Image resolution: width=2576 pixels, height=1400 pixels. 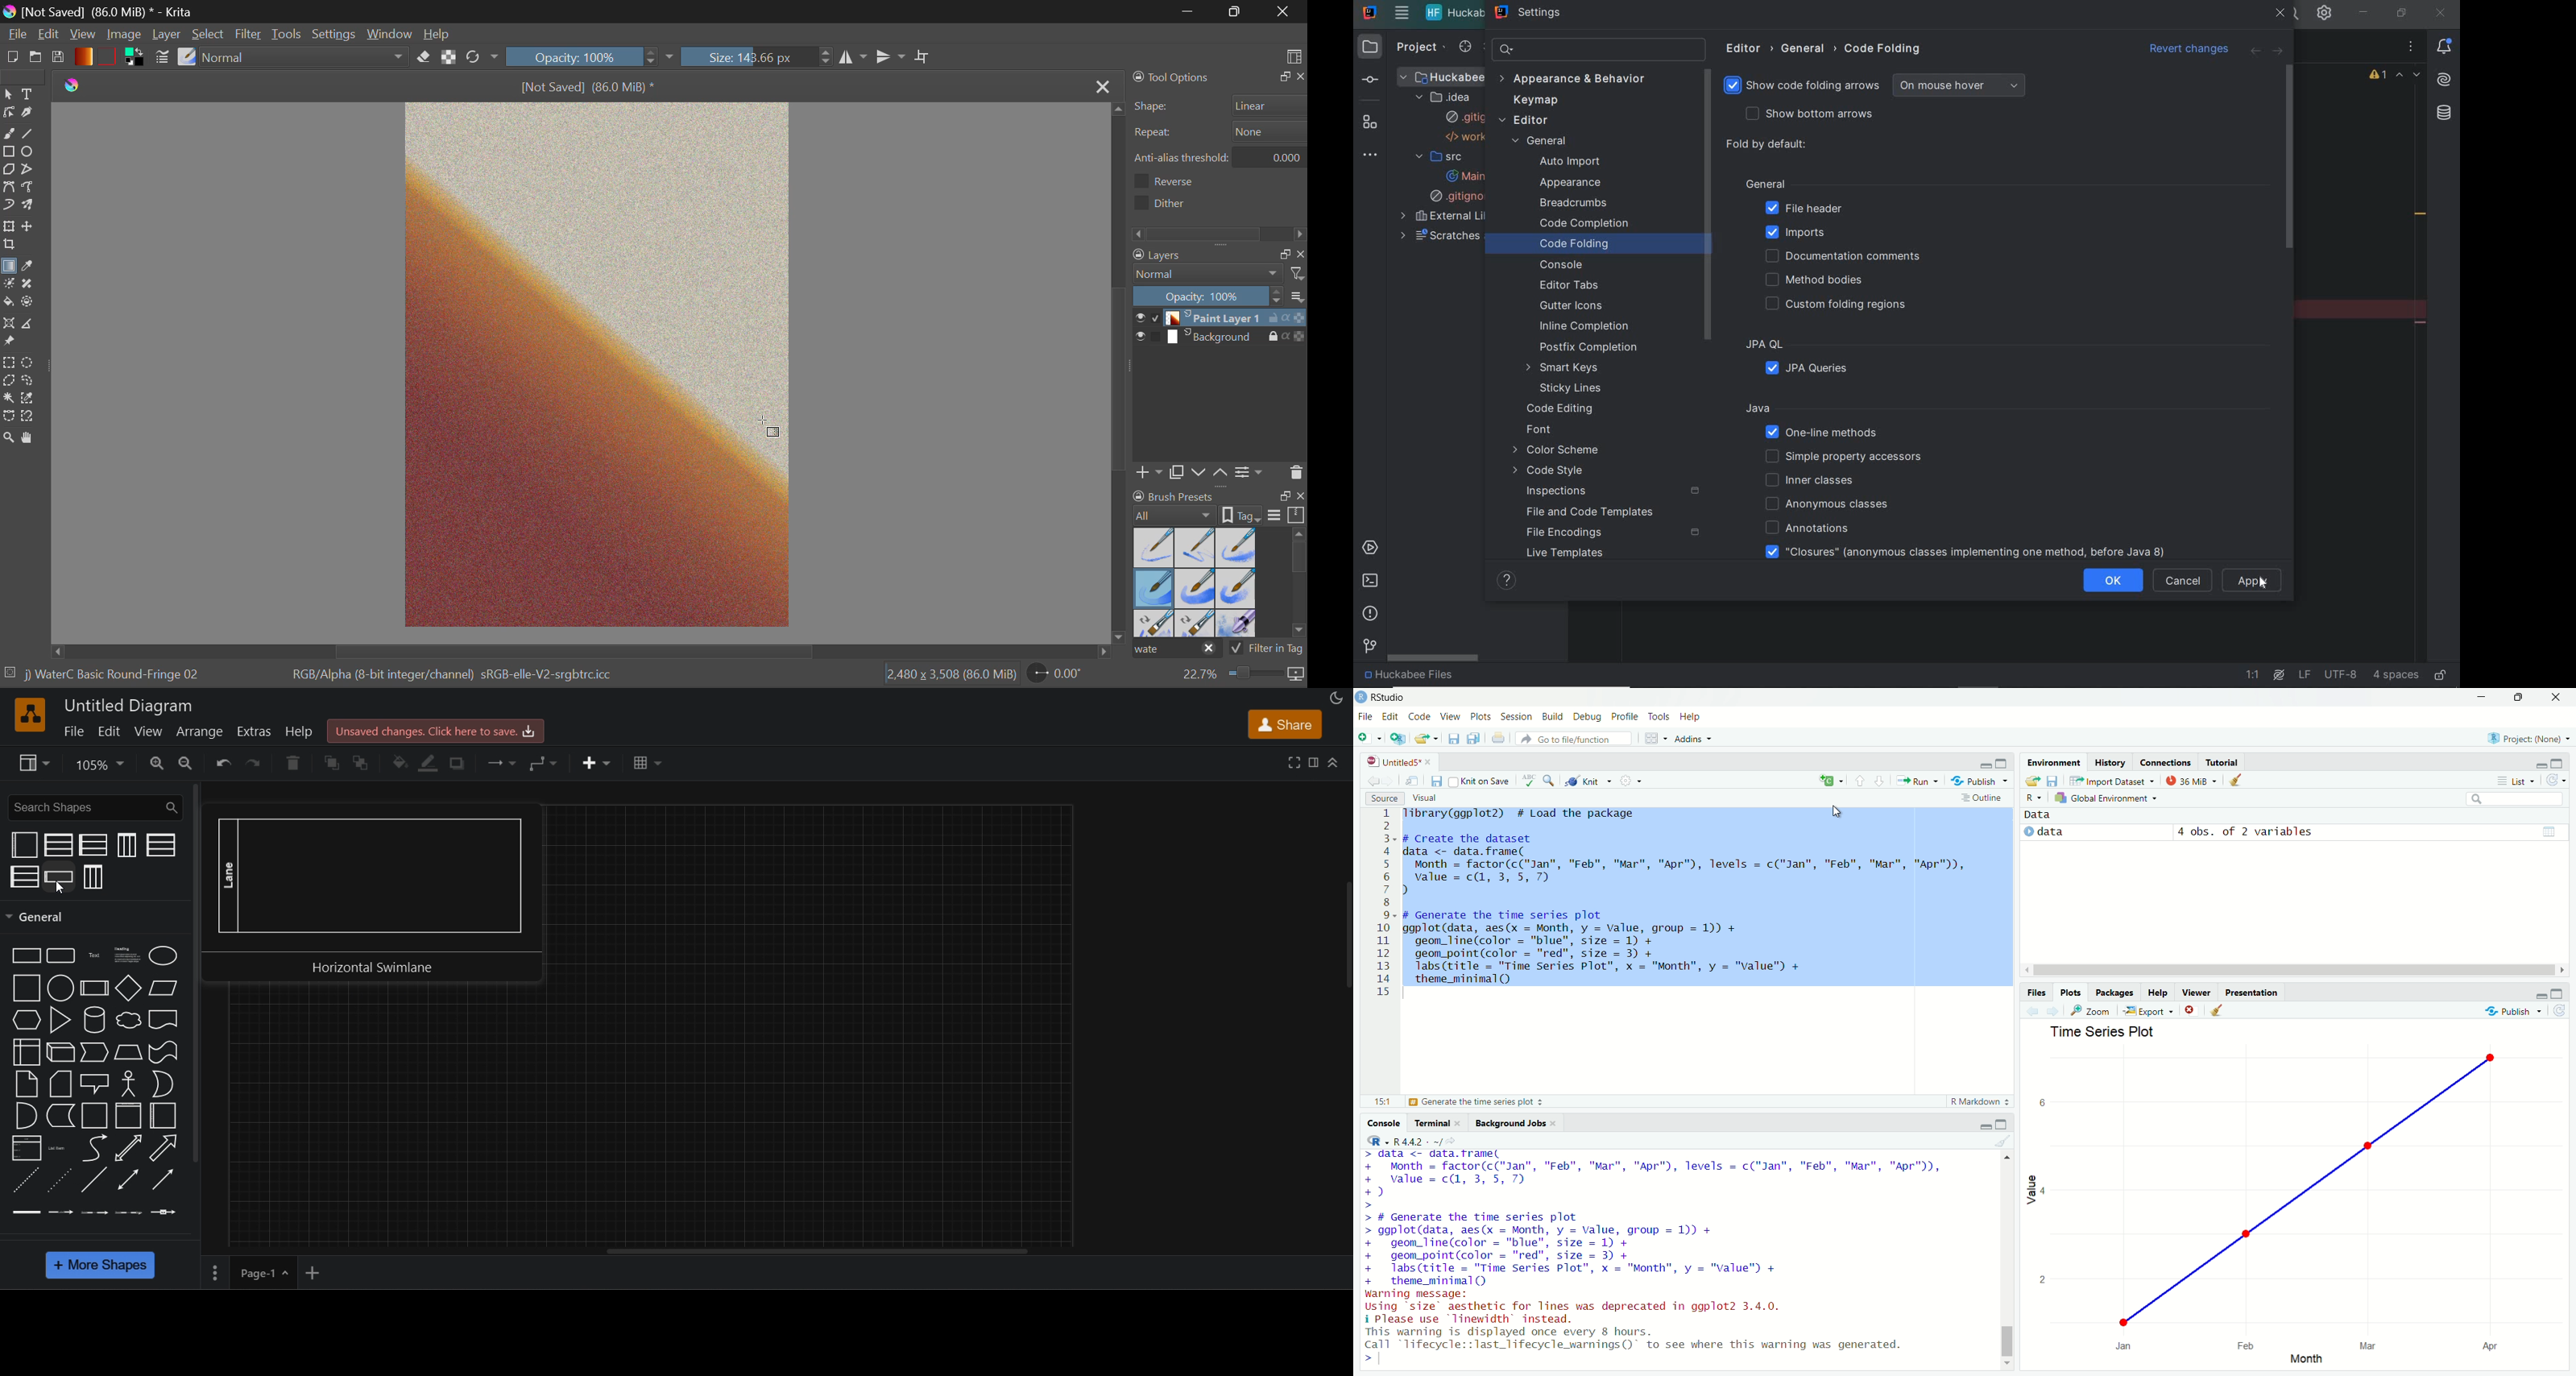 What do you see at coordinates (59, 1052) in the screenshot?
I see `cube ` at bounding box center [59, 1052].